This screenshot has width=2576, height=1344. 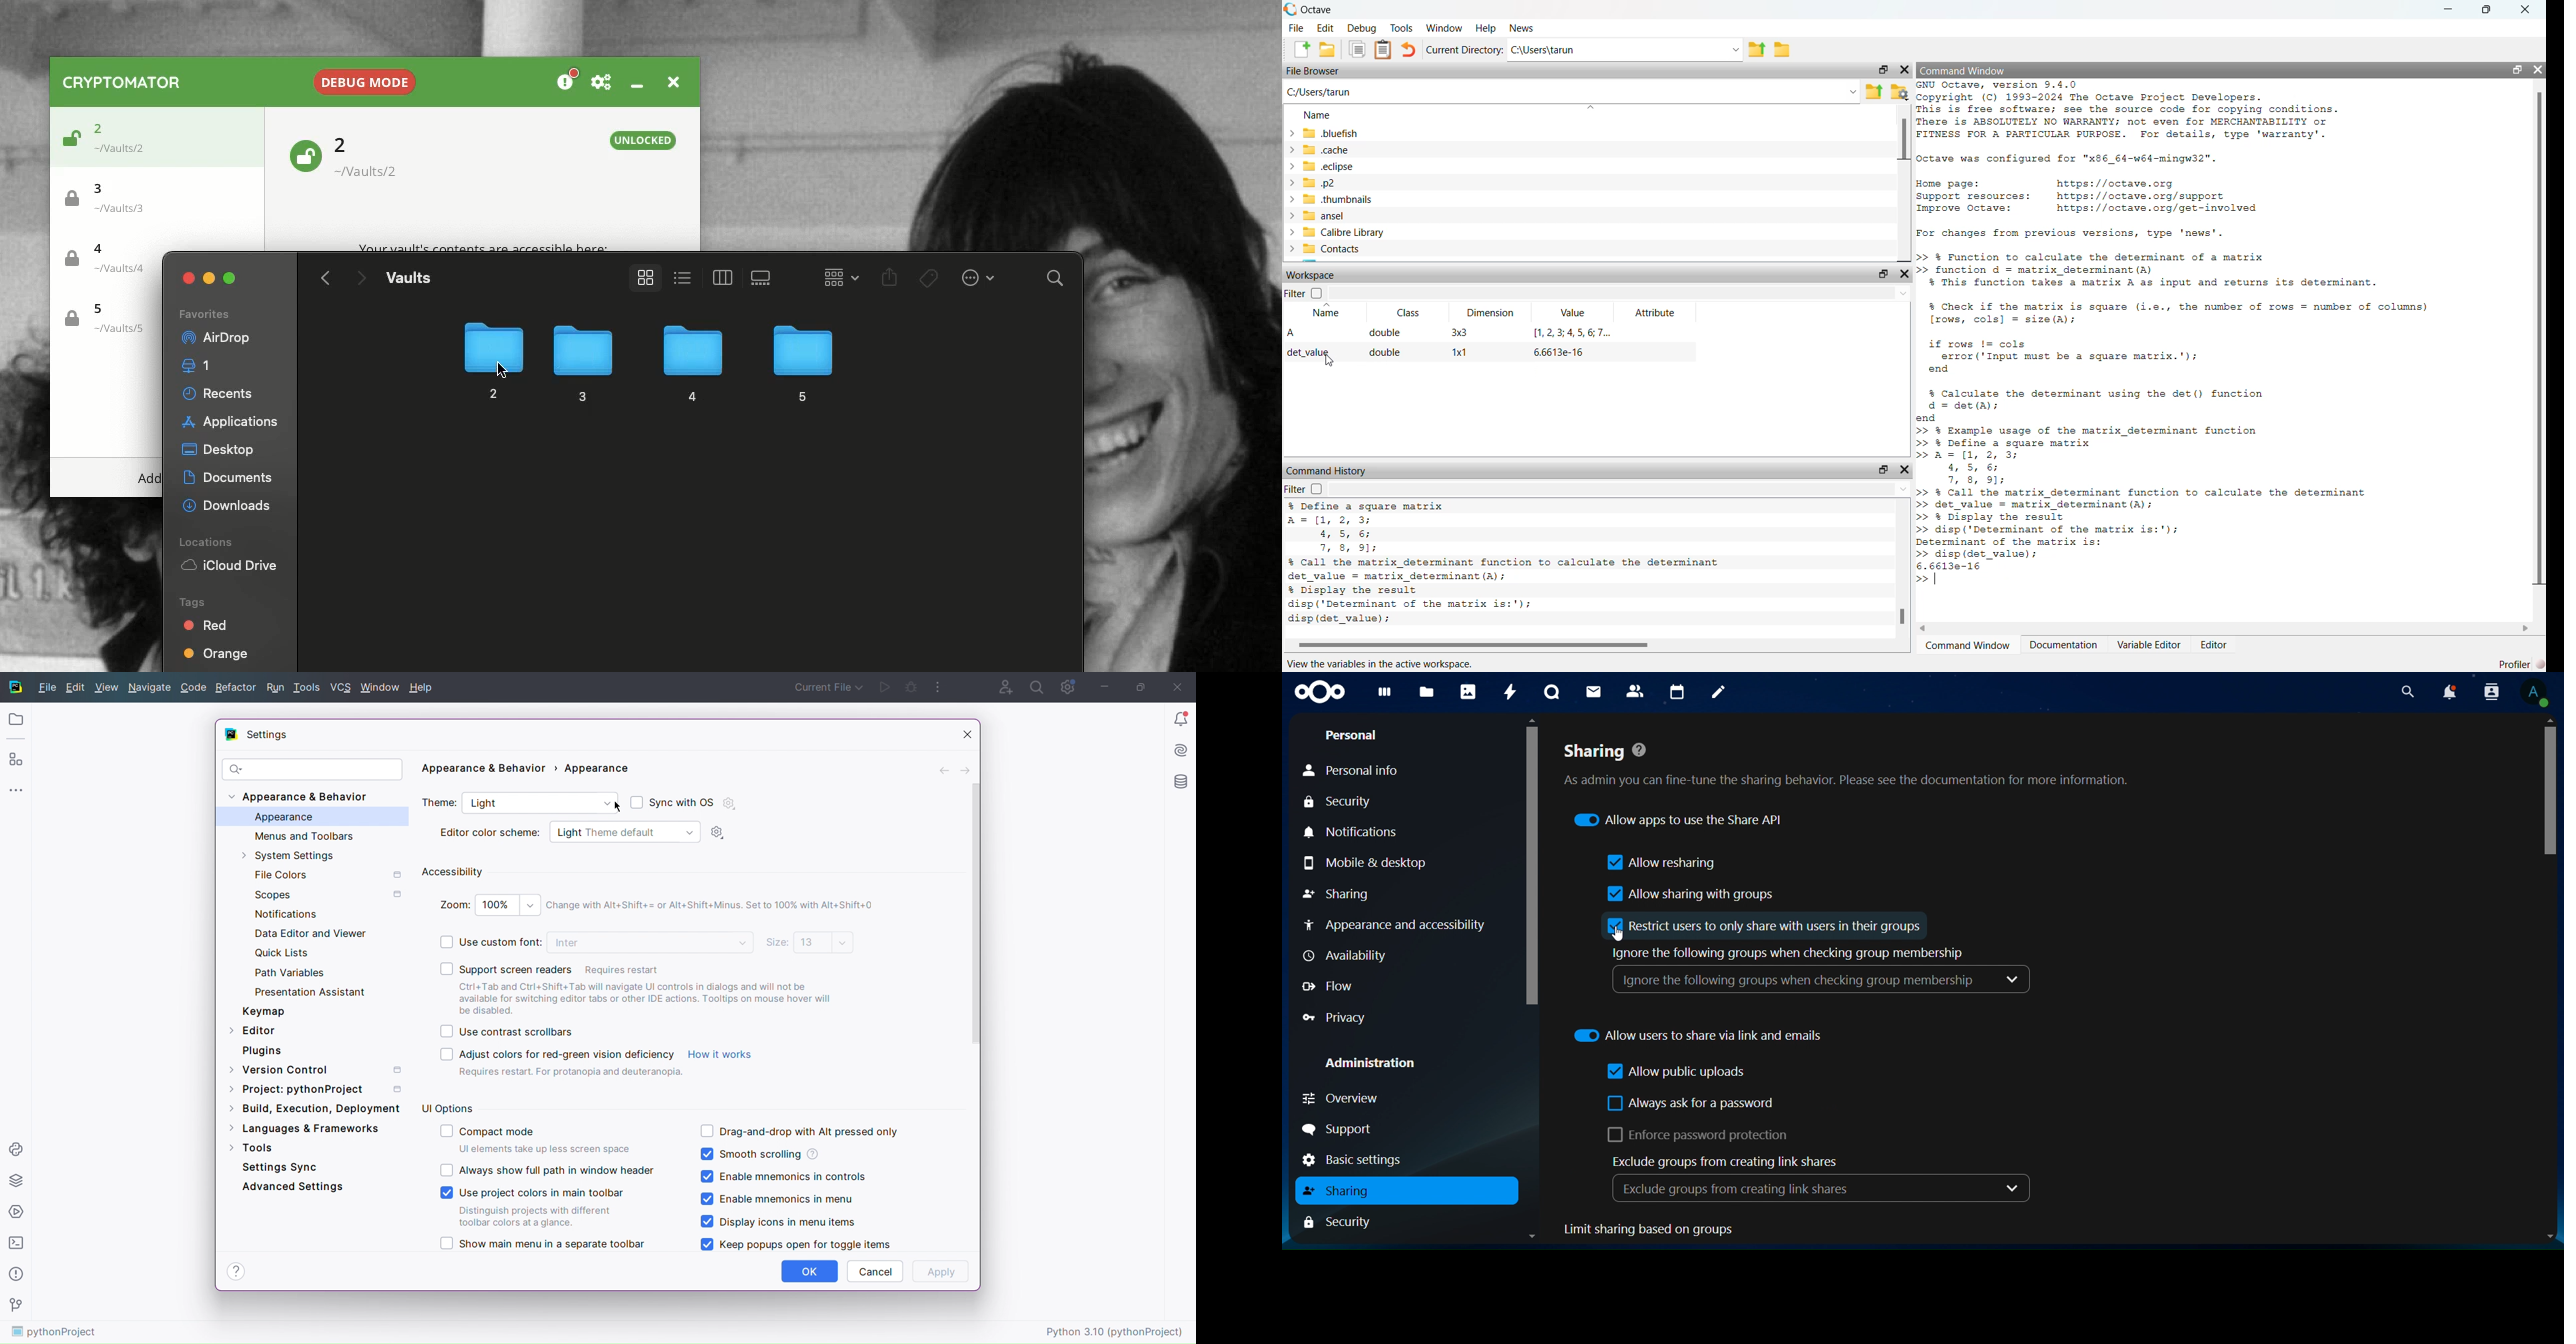 I want to click on scrollbar, so click(x=1531, y=861).